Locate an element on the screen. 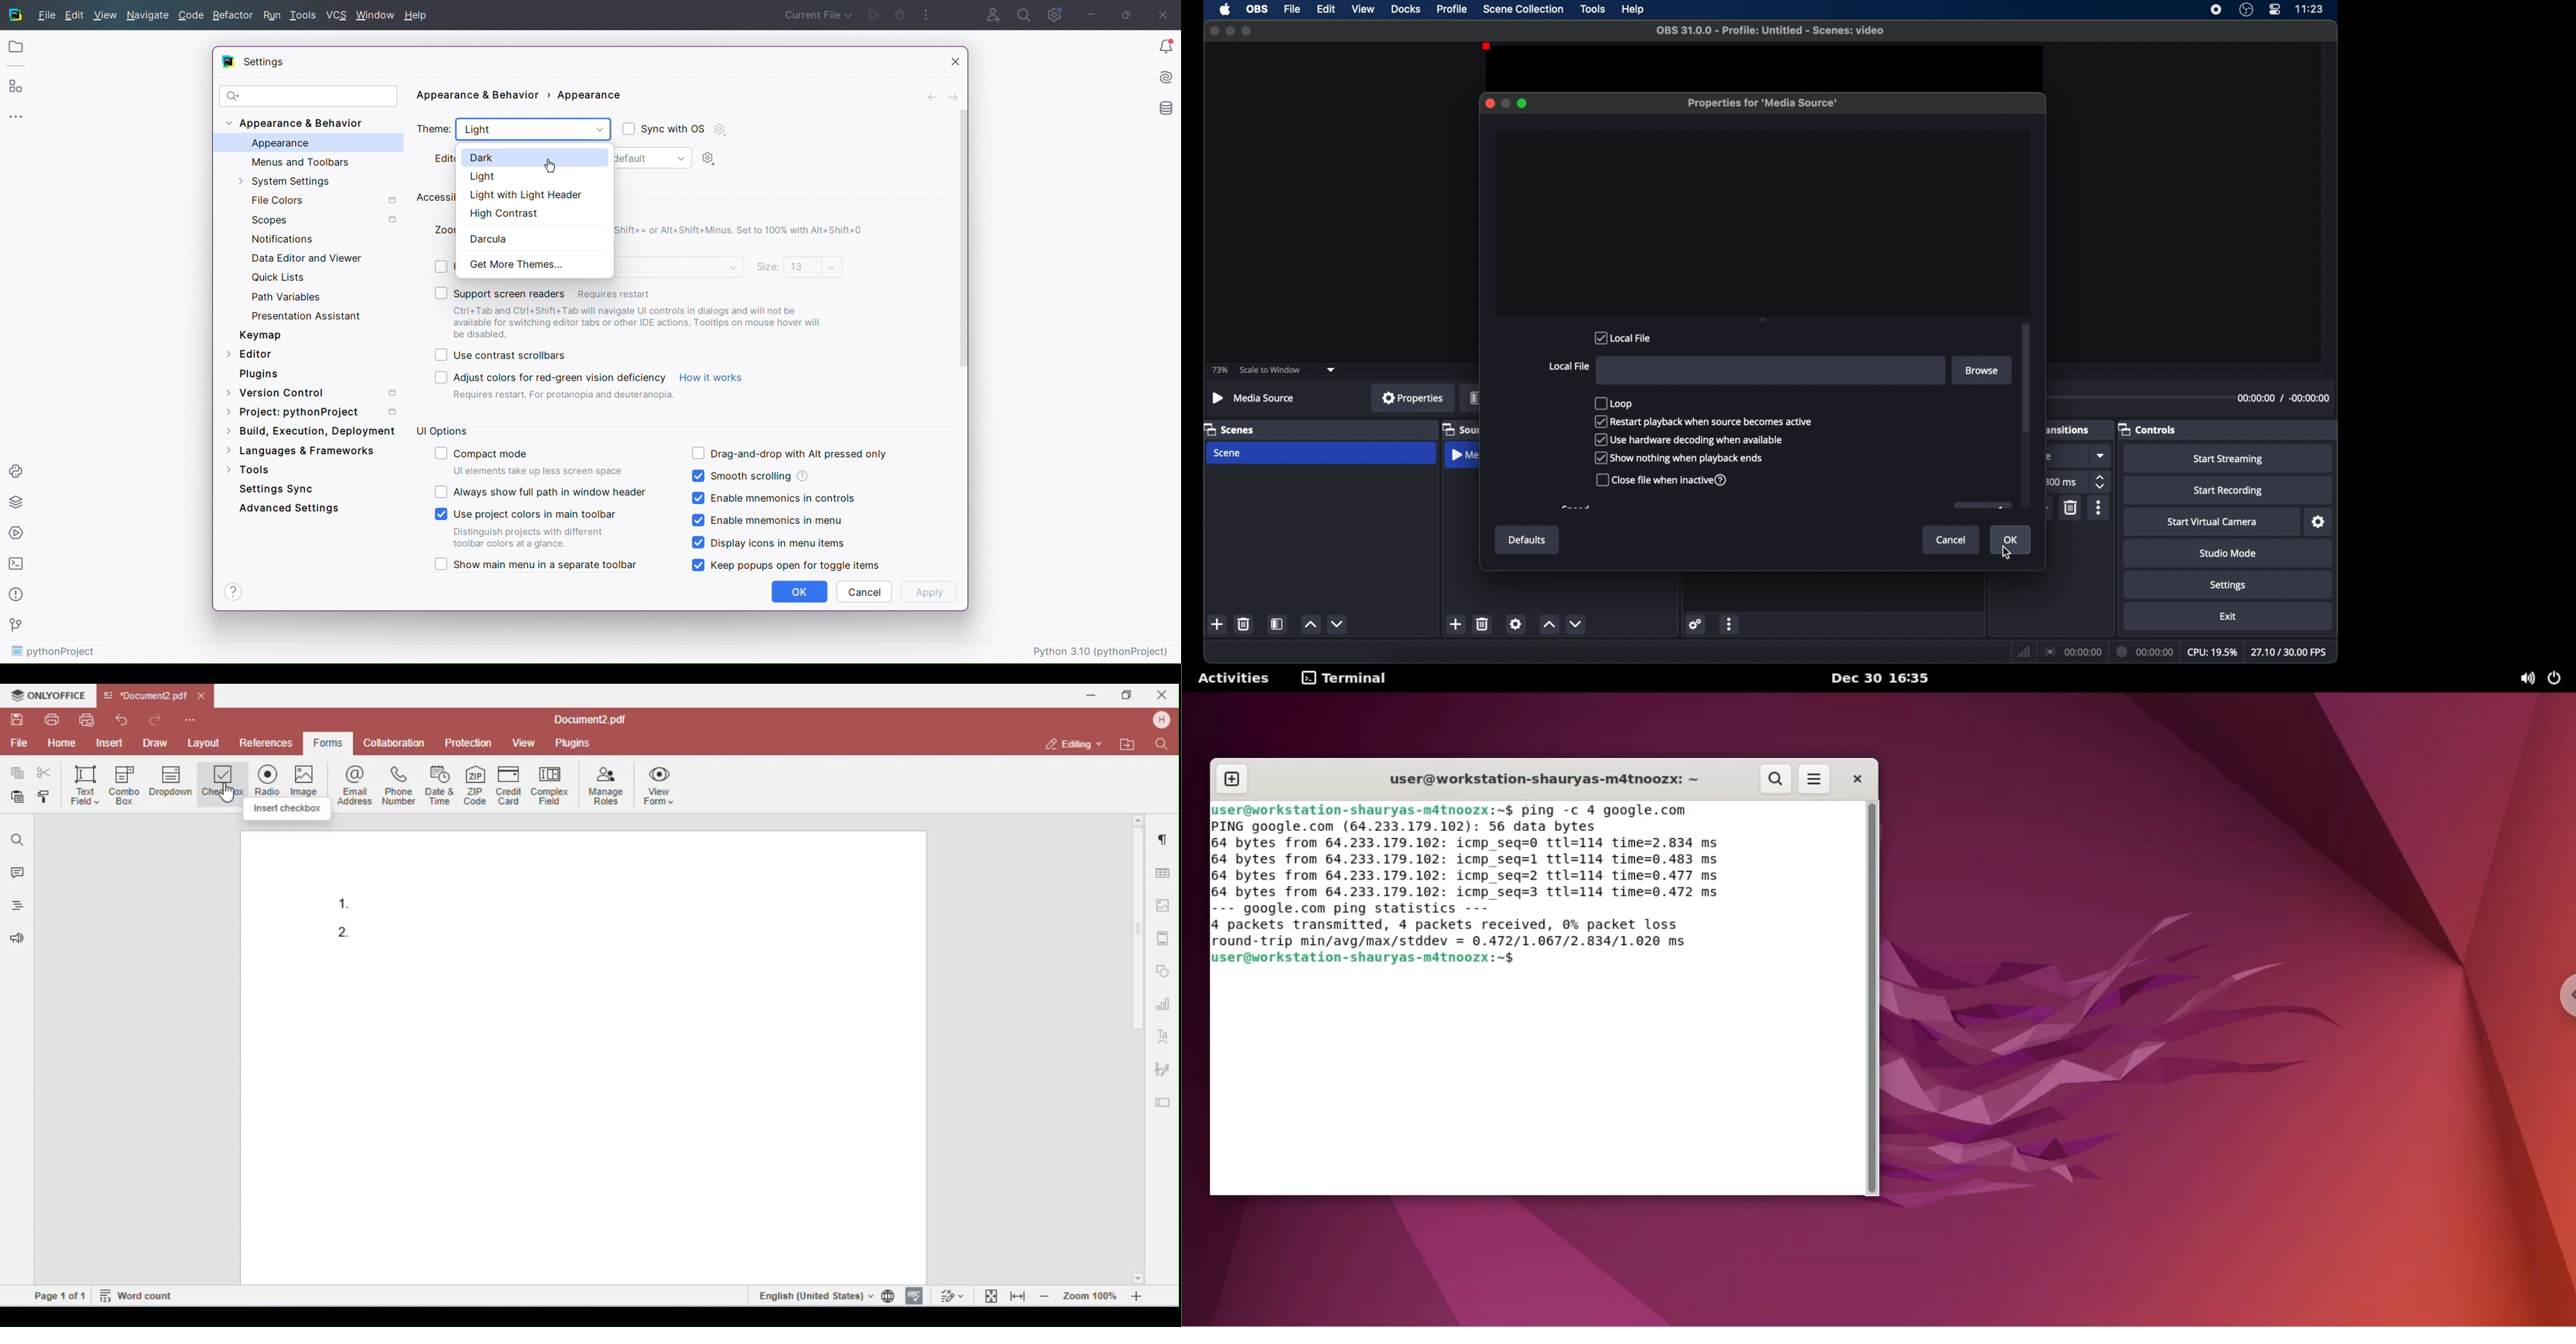 This screenshot has height=1344, width=2576. settings is located at coordinates (1515, 624).